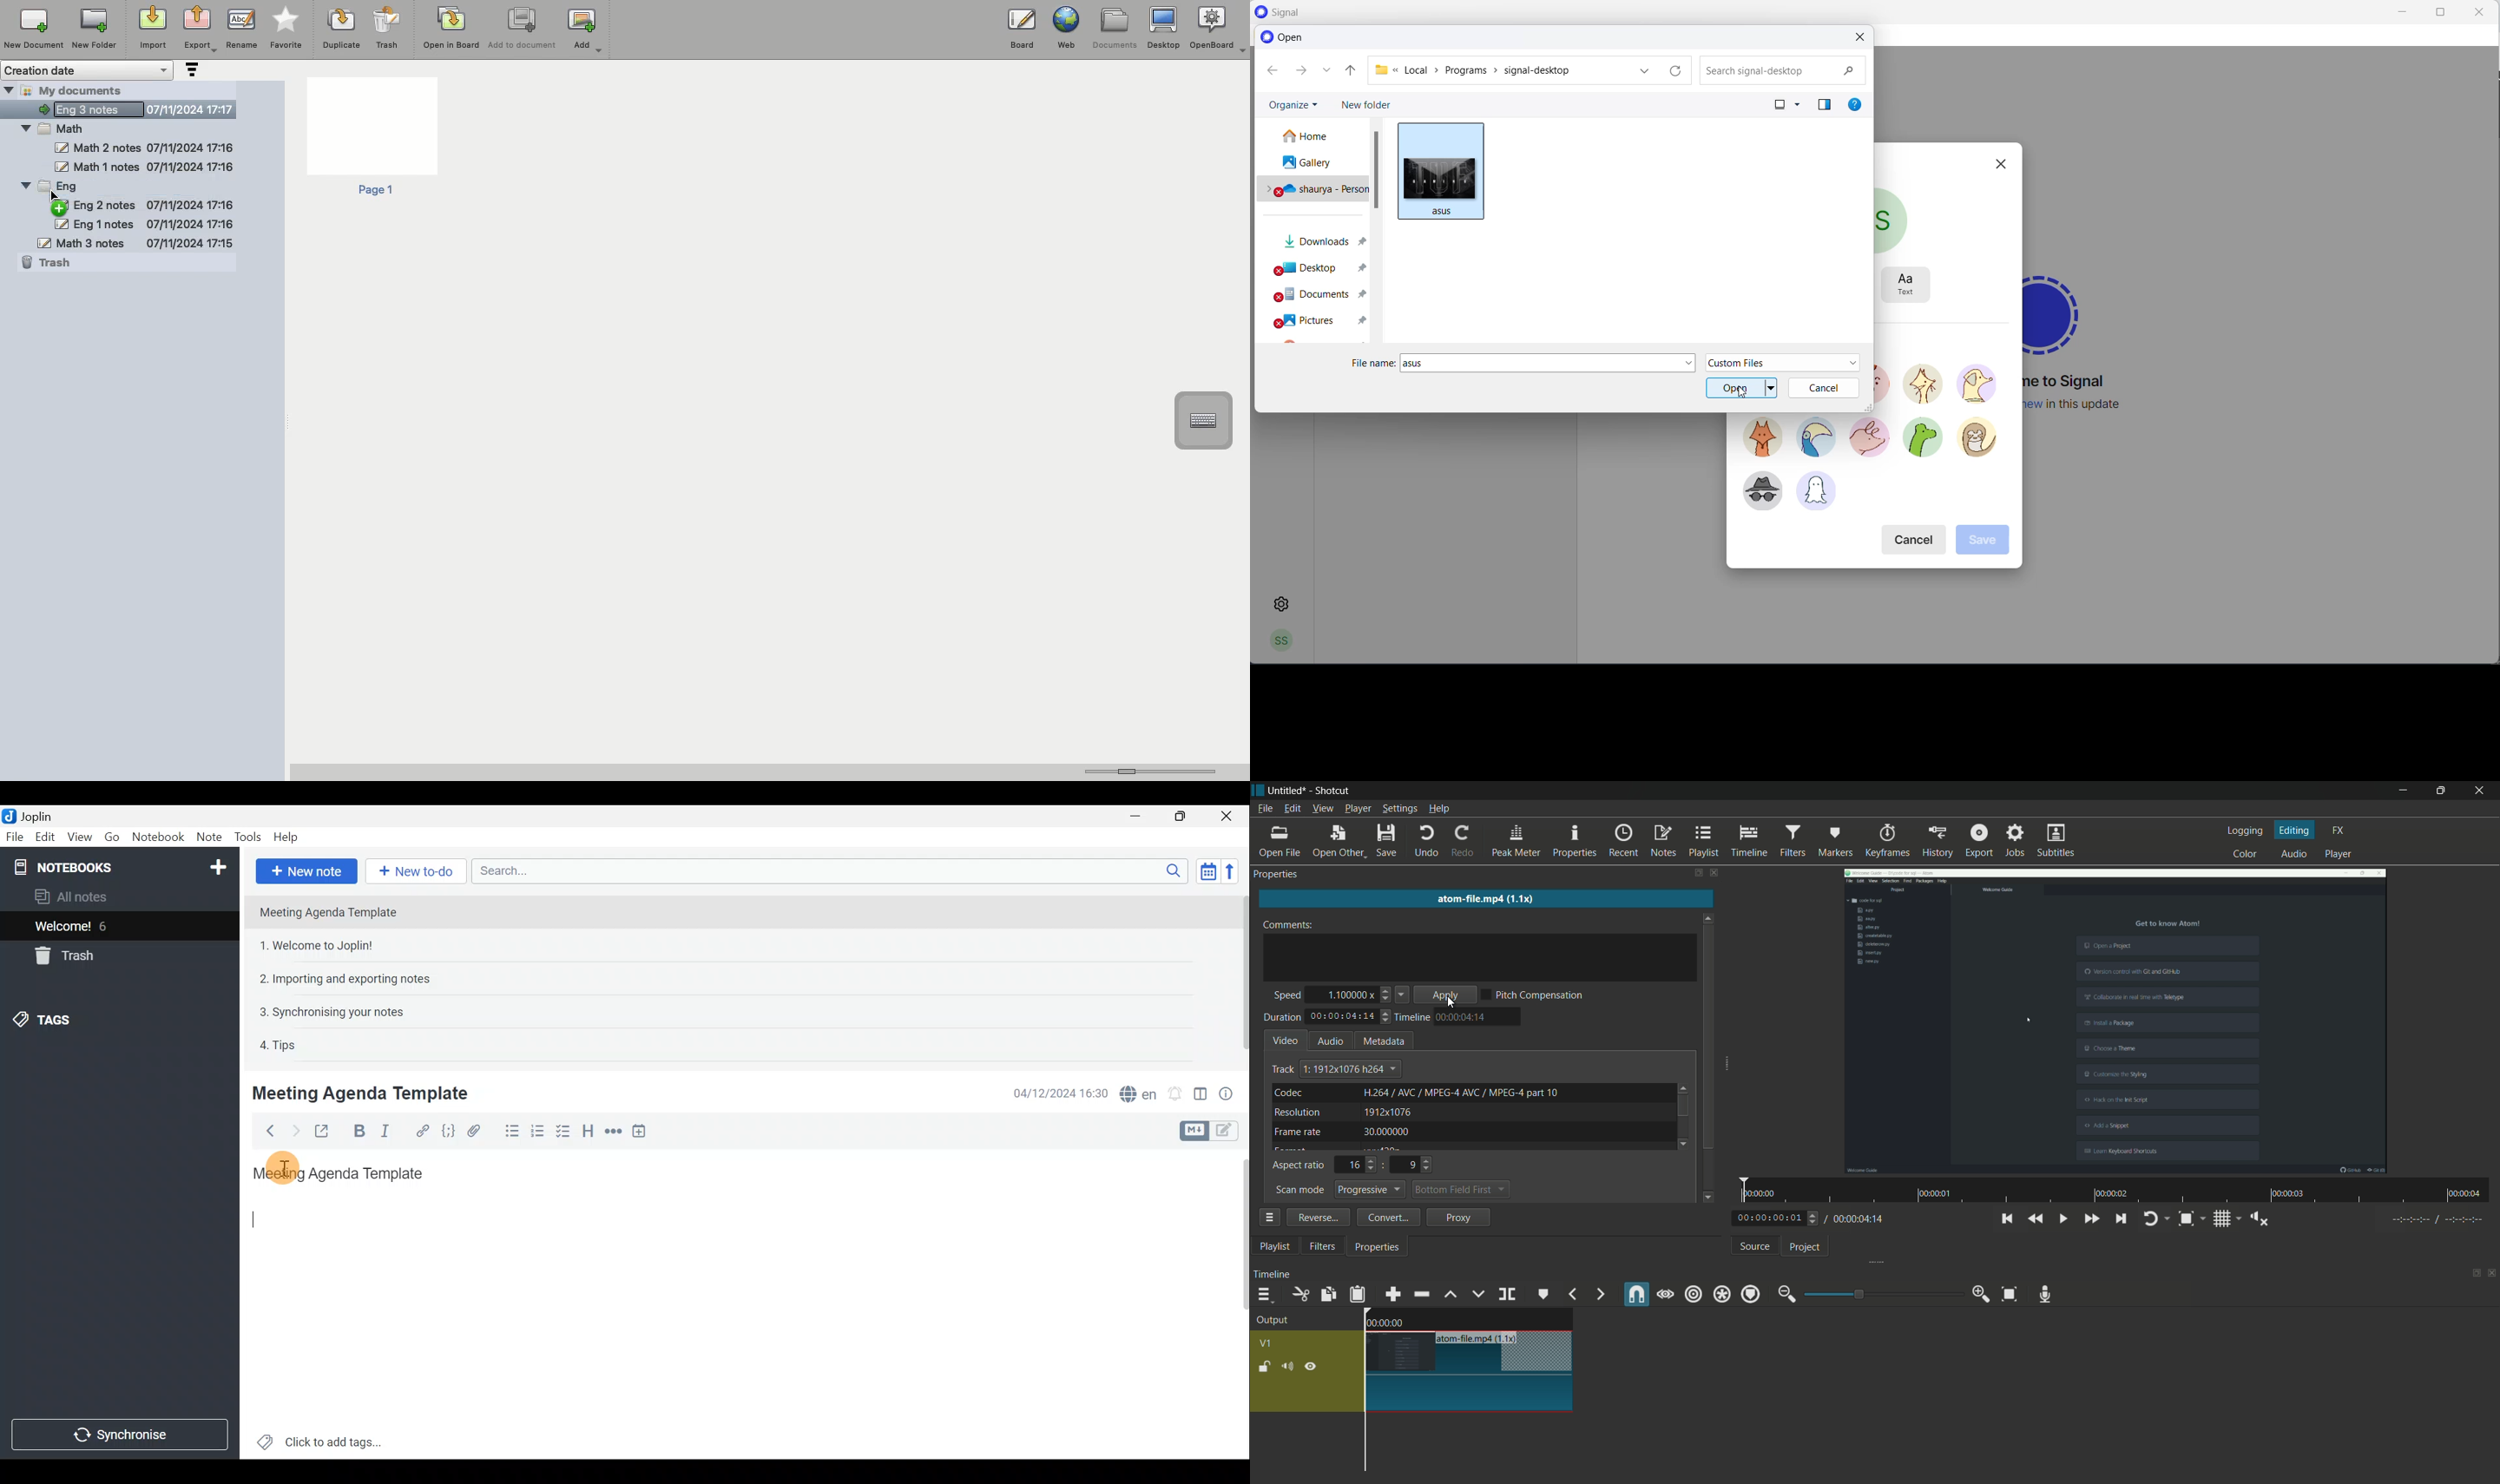  Describe the element at coordinates (2294, 830) in the screenshot. I see `editing` at that location.